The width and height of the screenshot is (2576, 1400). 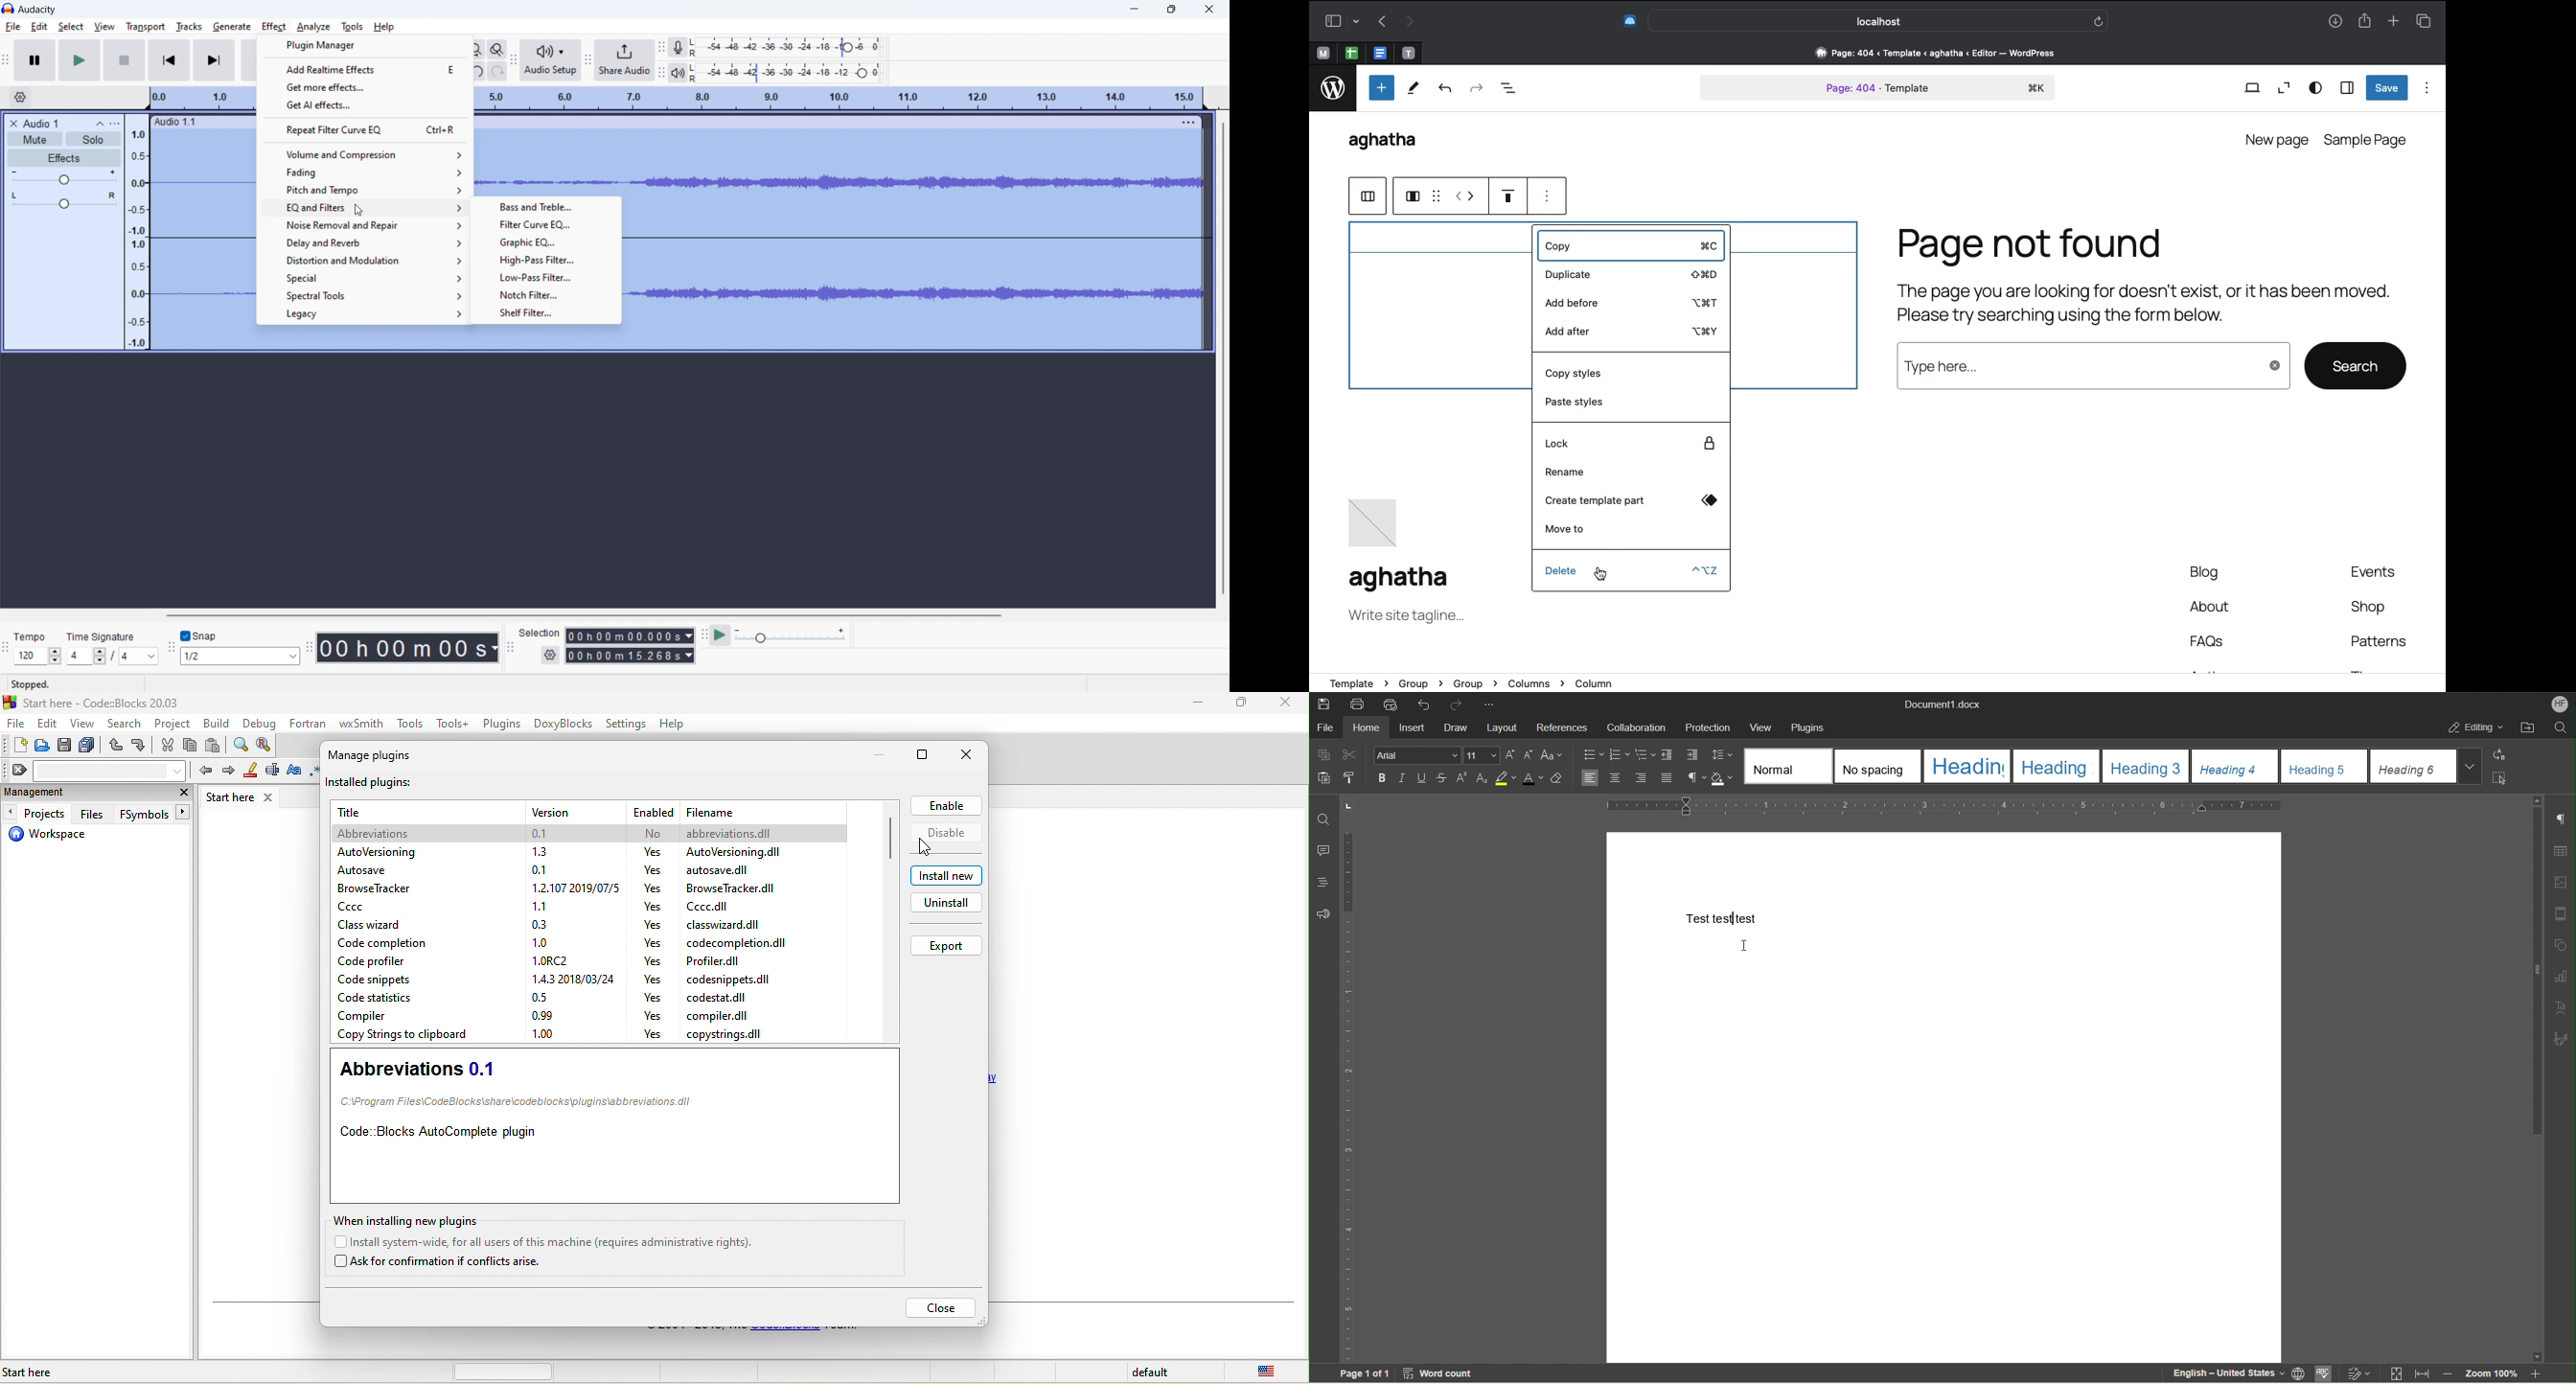 I want to click on Quick Print, so click(x=1390, y=703).